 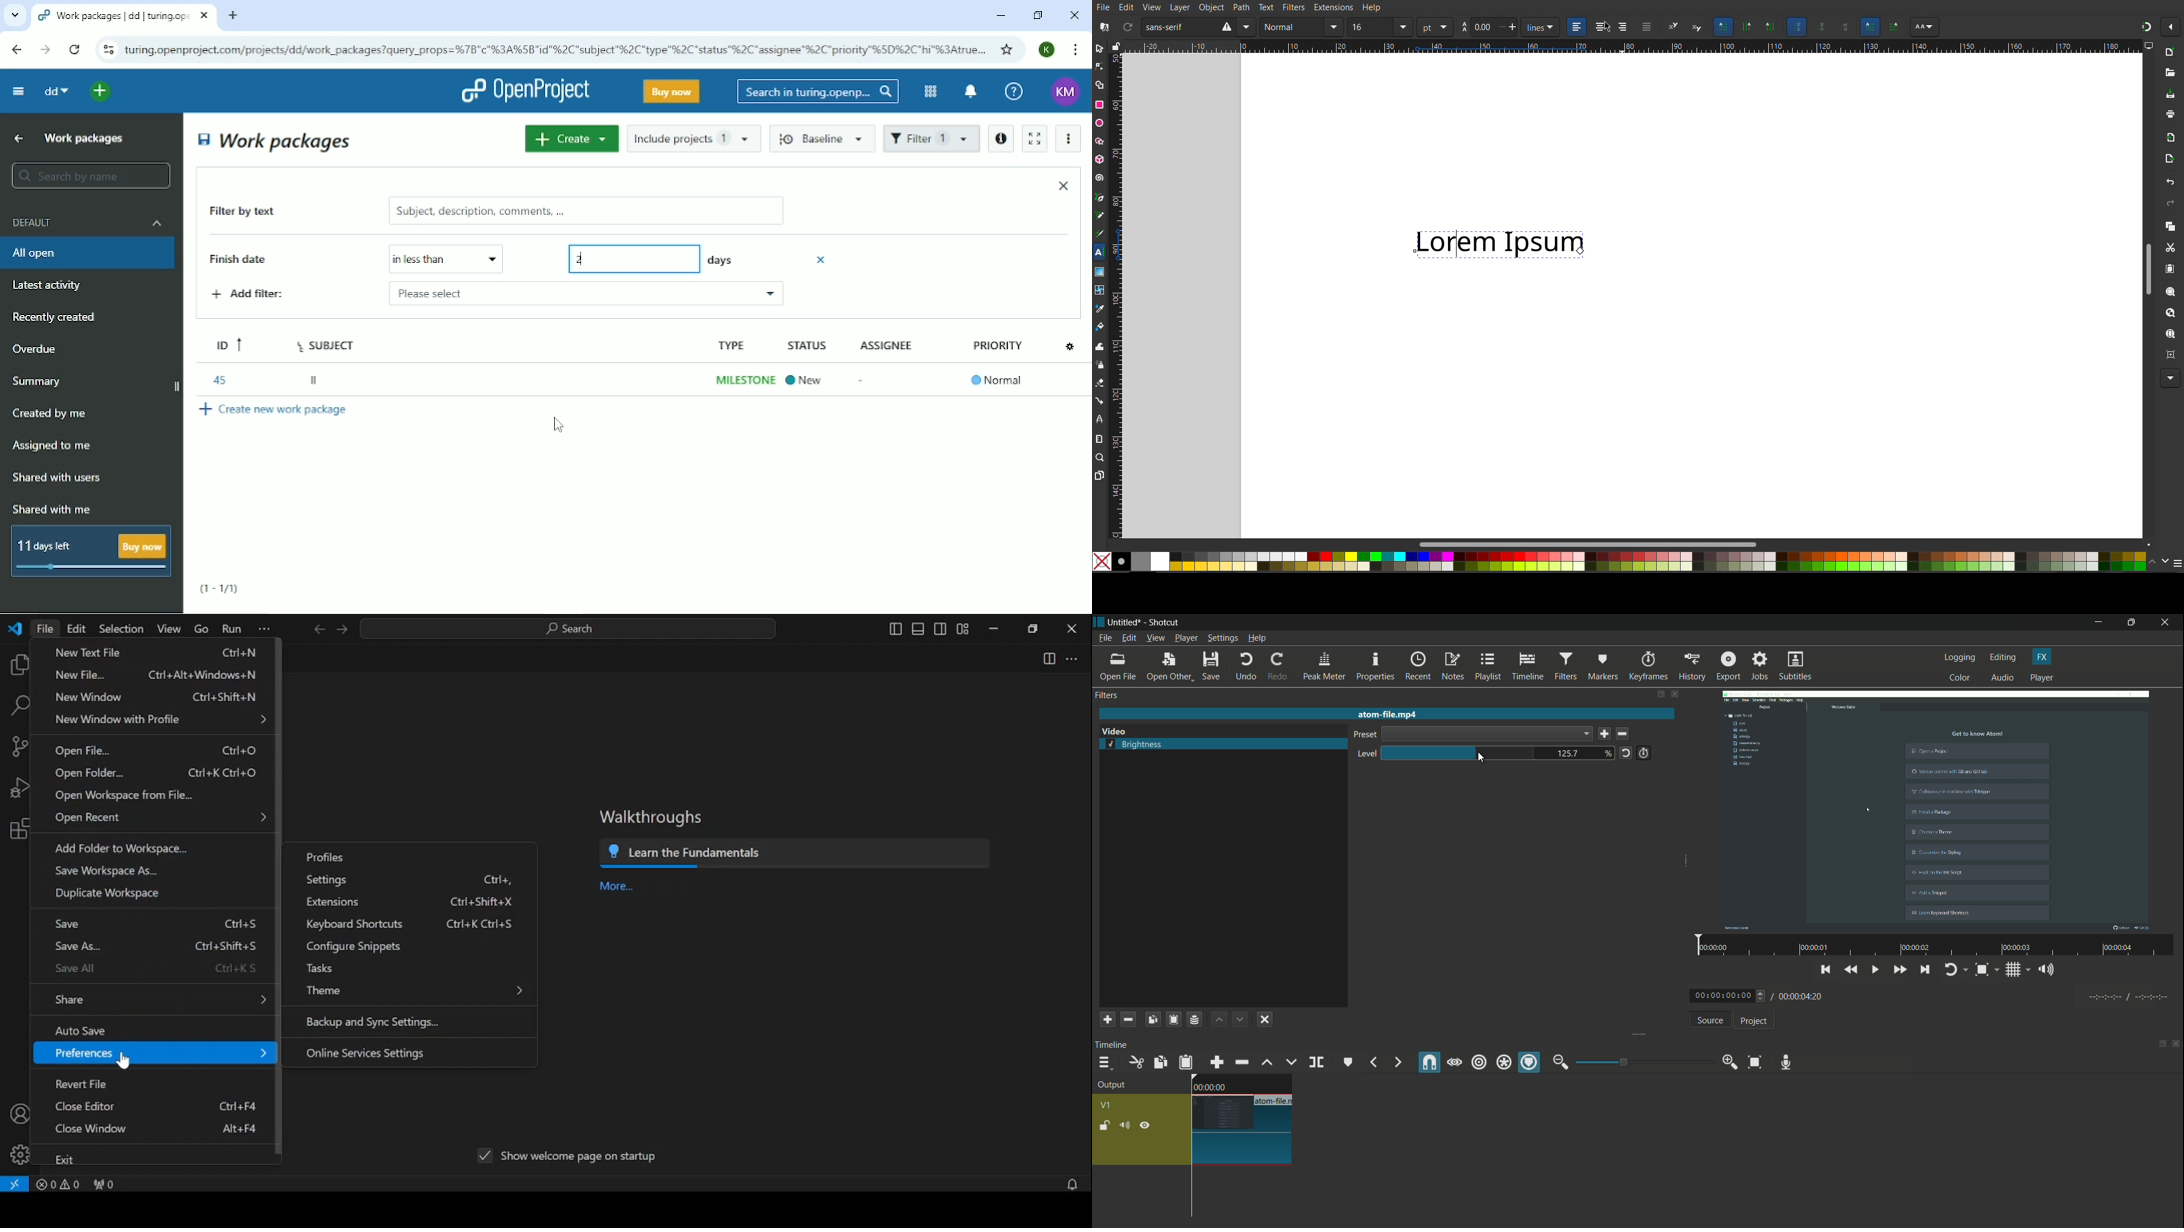 What do you see at coordinates (2127, 995) in the screenshot?
I see `timecodes` at bounding box center [2127, 995].